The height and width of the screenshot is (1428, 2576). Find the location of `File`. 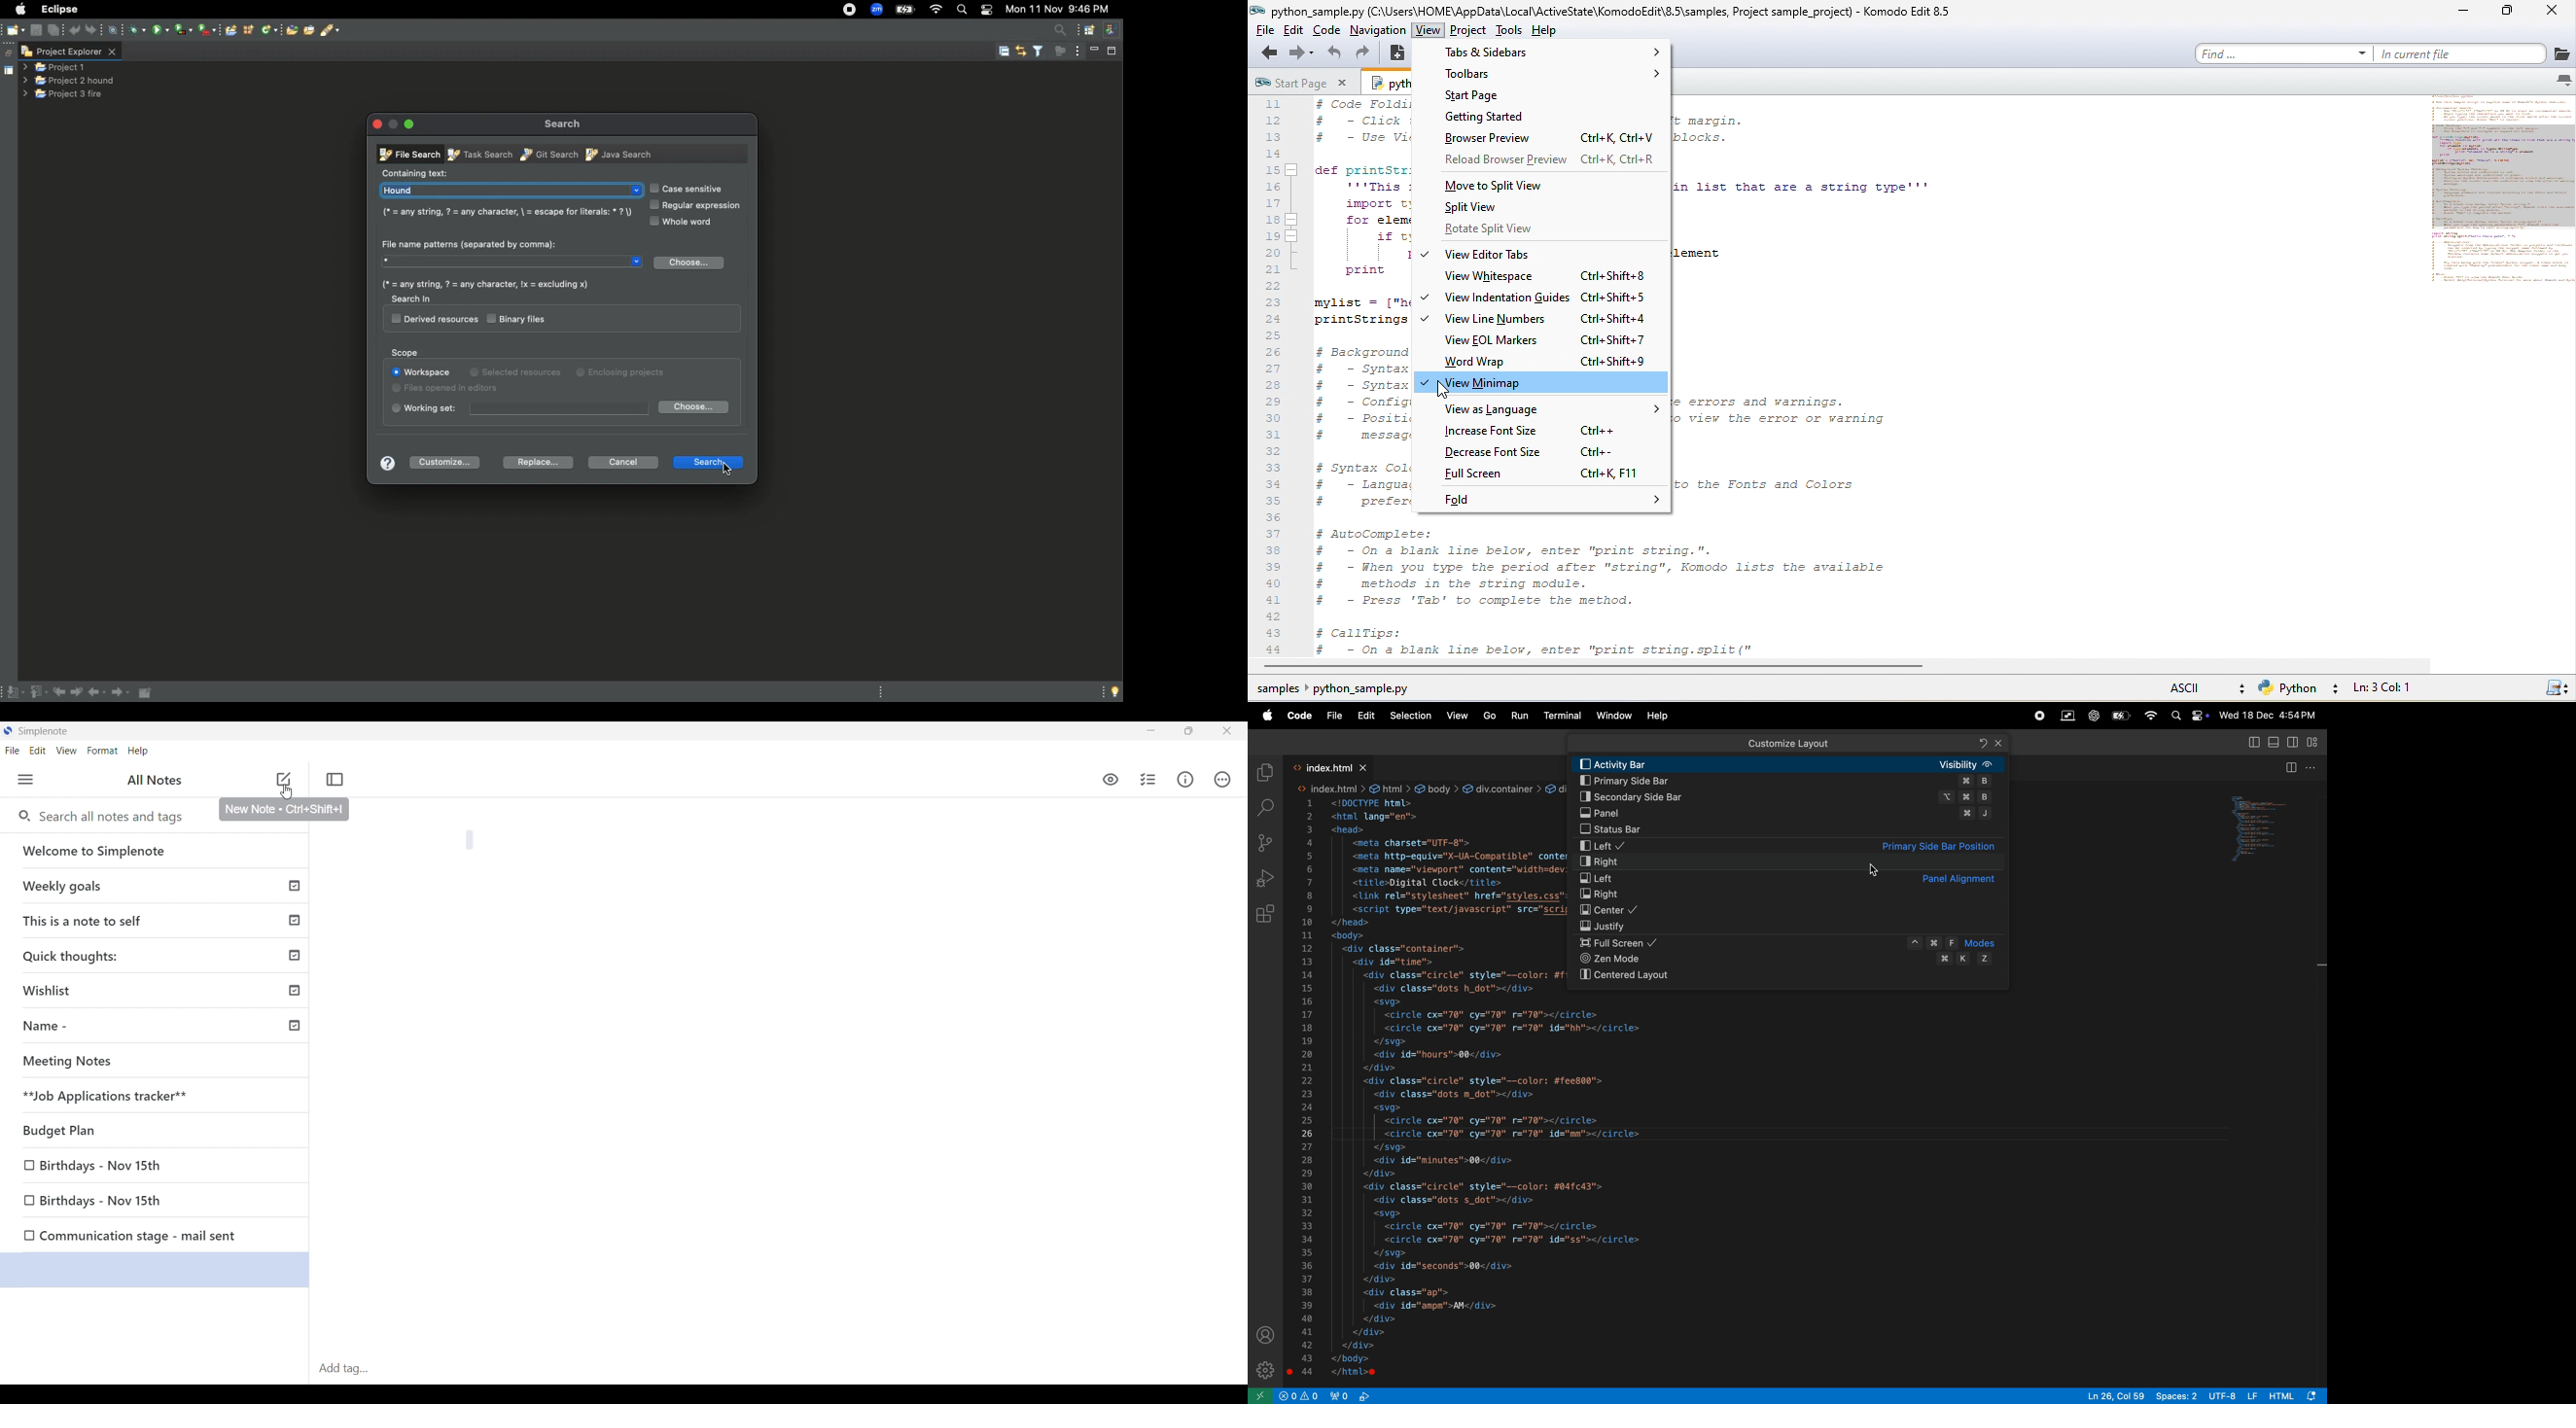

File is located at coordinates (12, 750).